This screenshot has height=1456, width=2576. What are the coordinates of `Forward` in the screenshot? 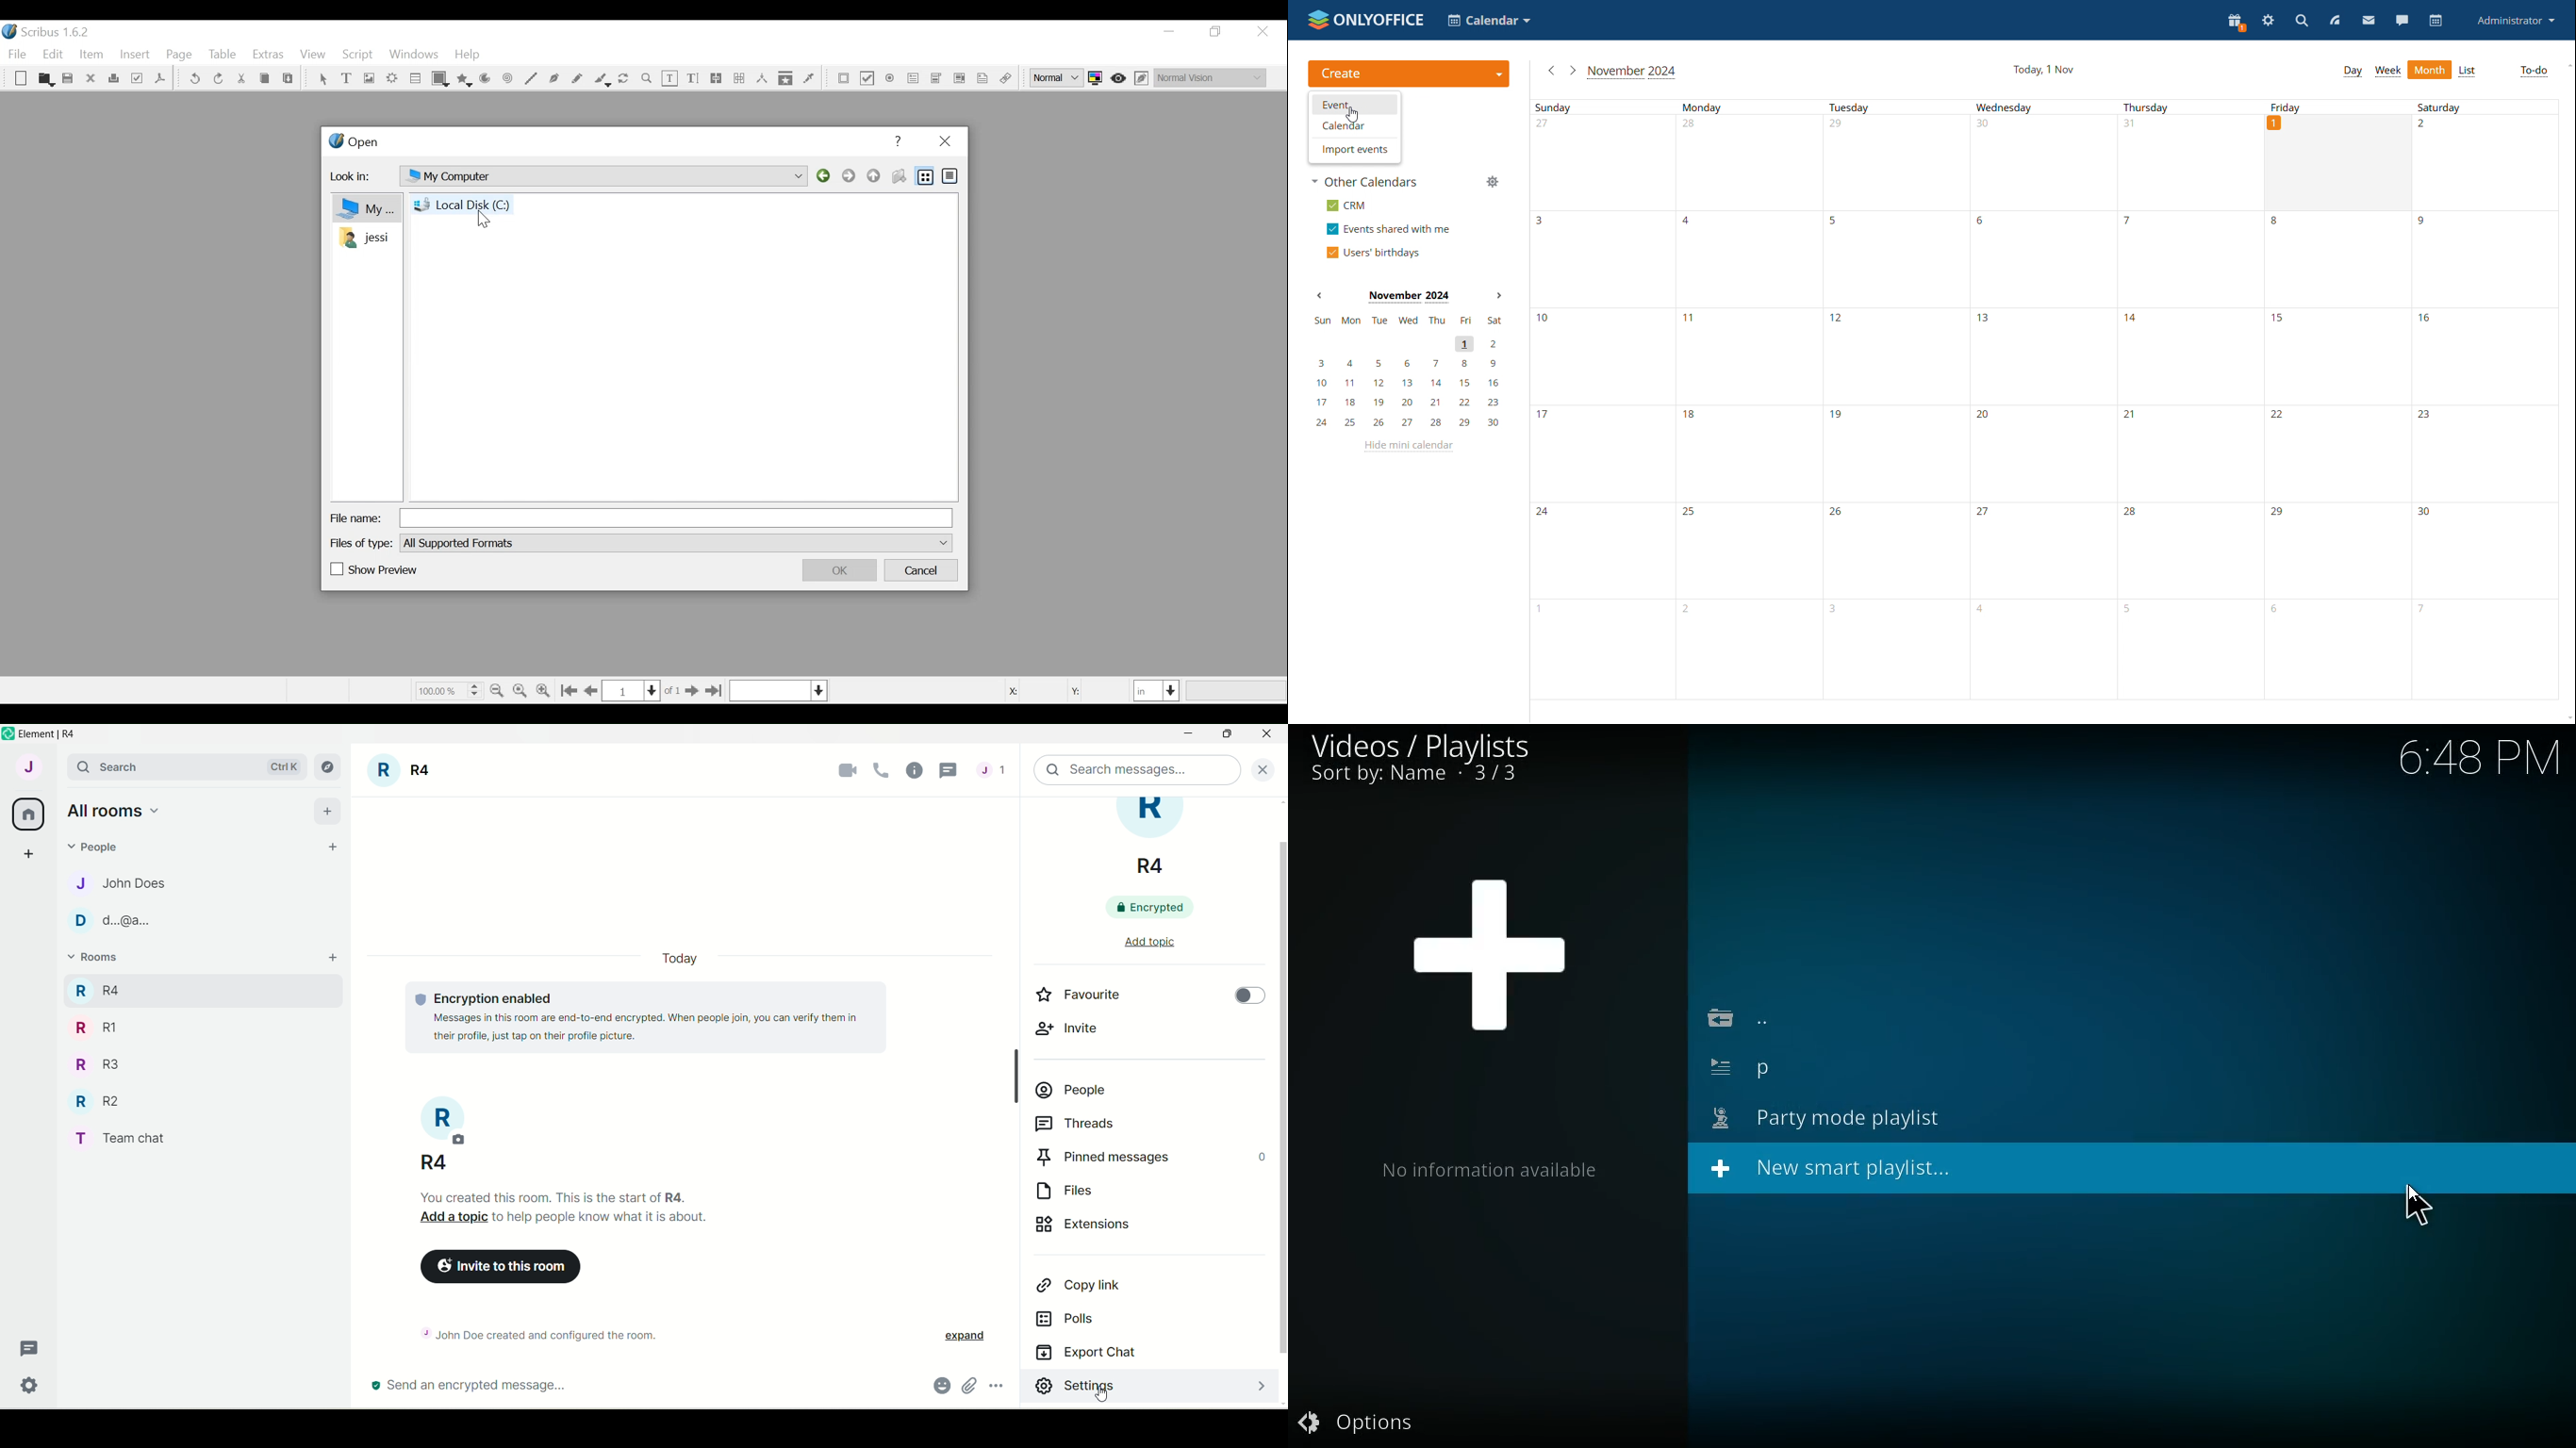 It's located at (851, 176).